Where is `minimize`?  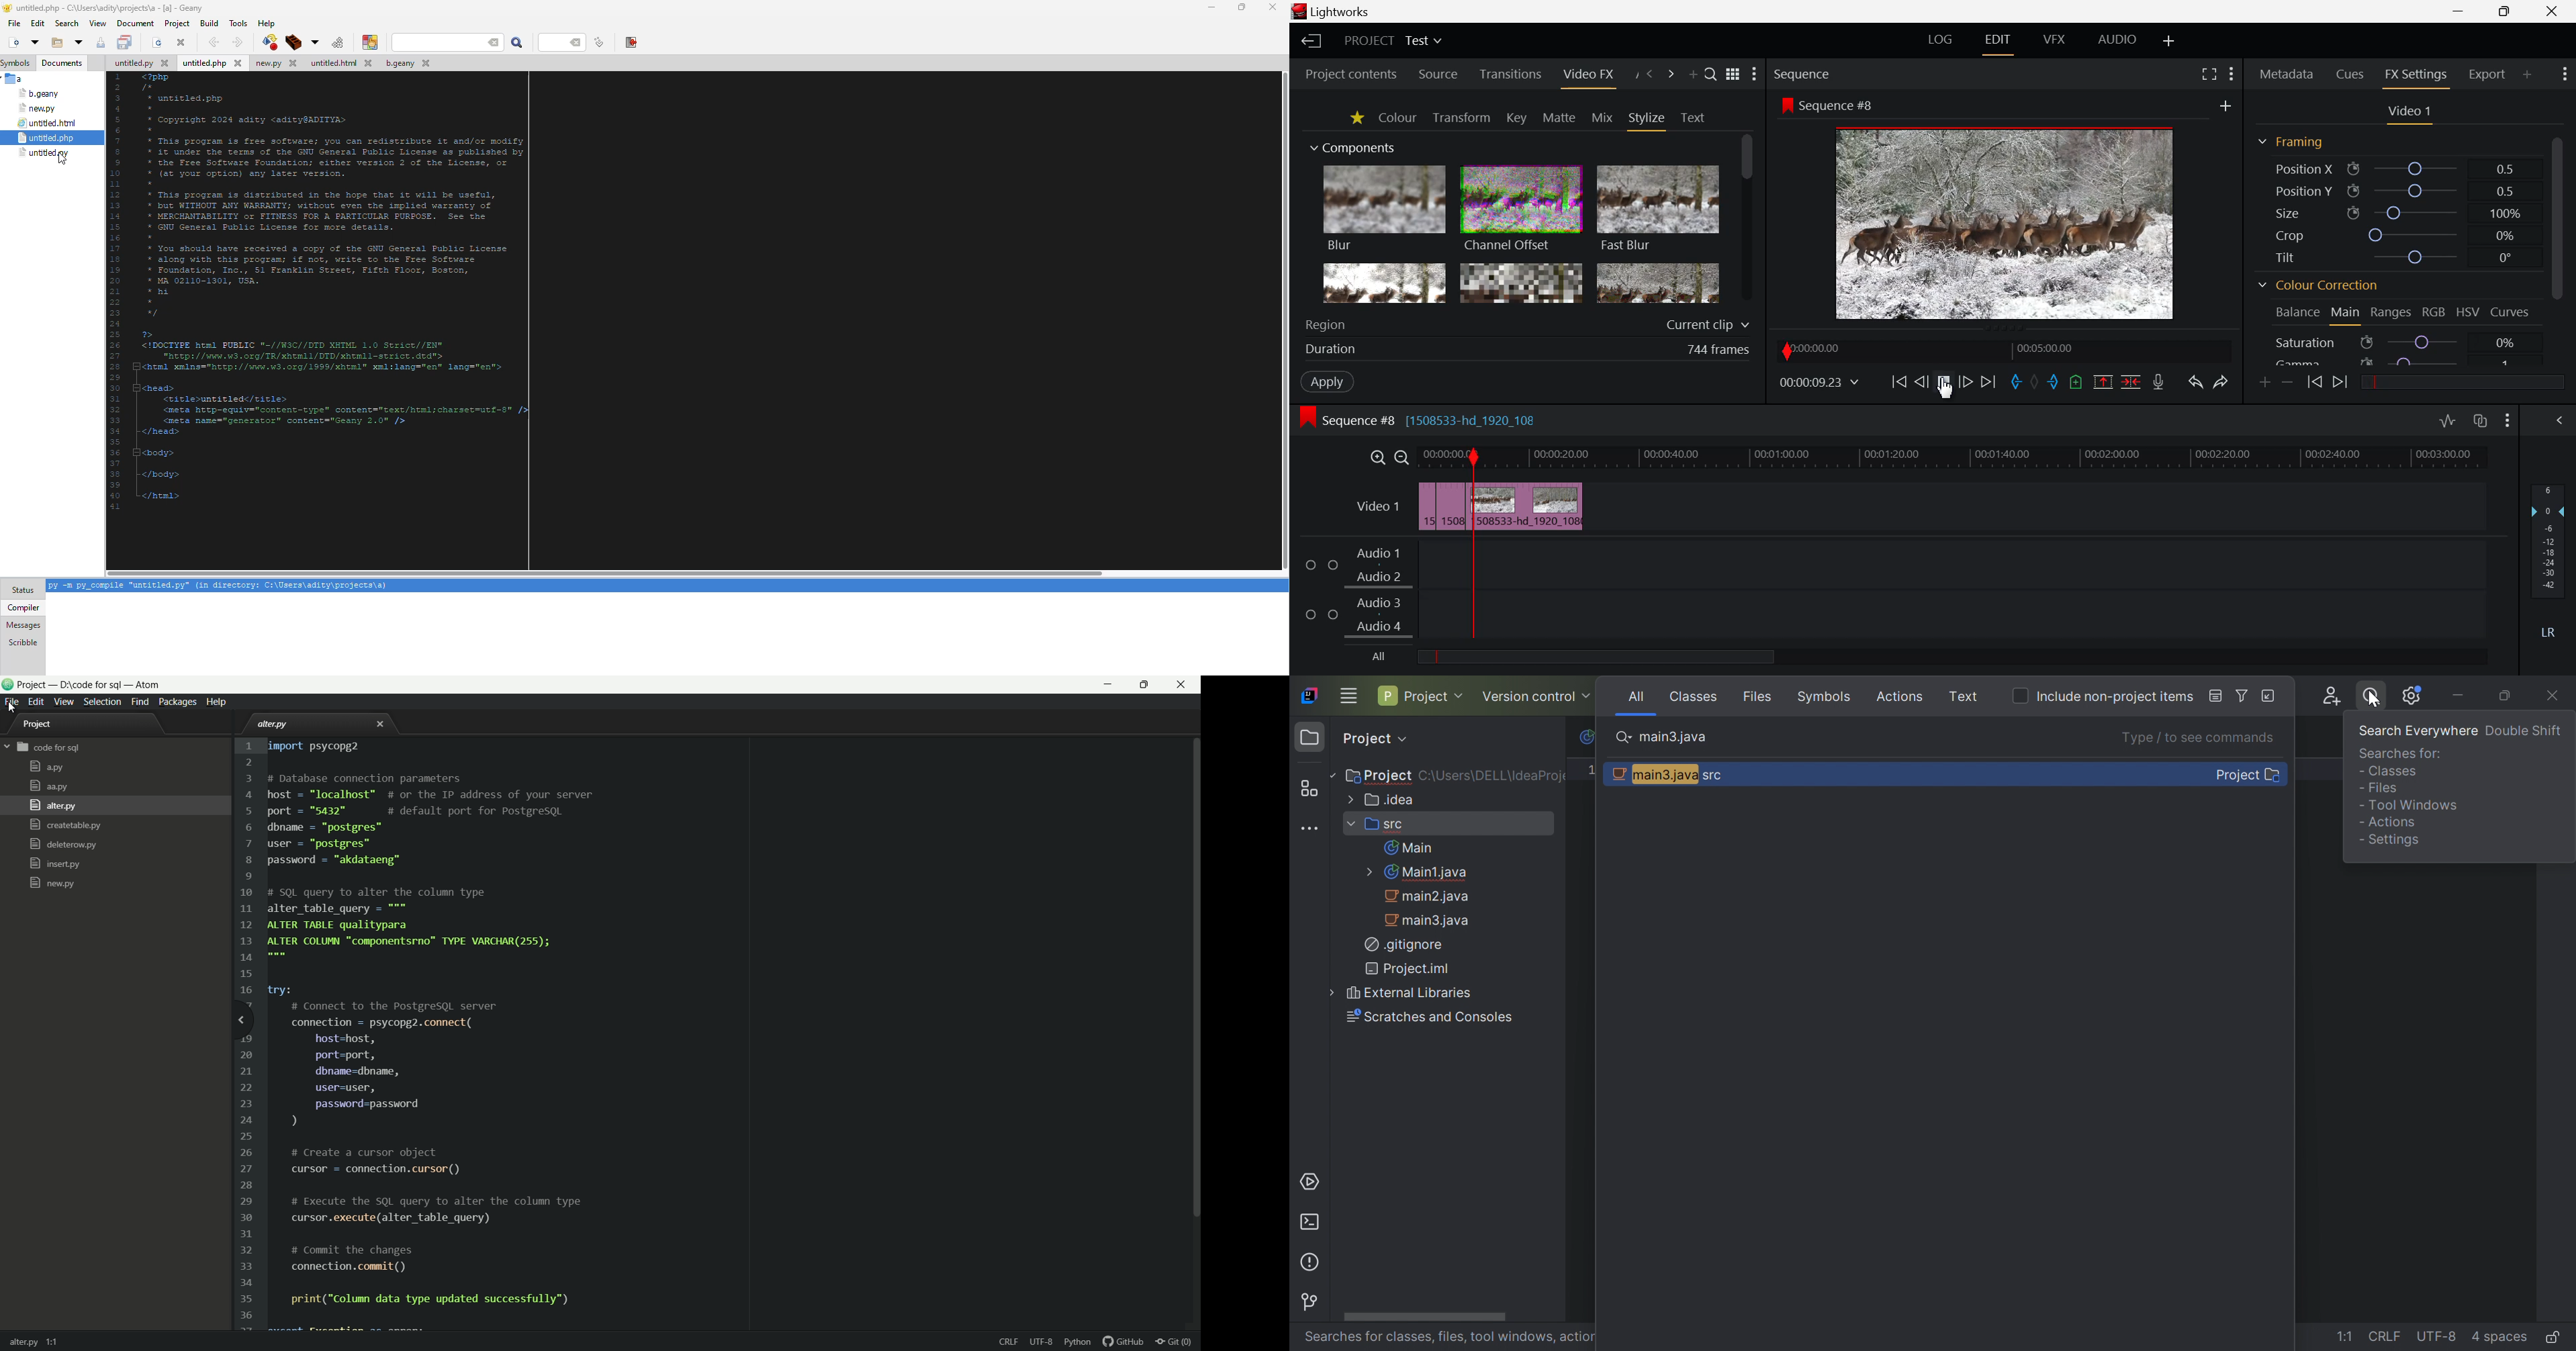 minimize is located at coordinates (1109, 684).